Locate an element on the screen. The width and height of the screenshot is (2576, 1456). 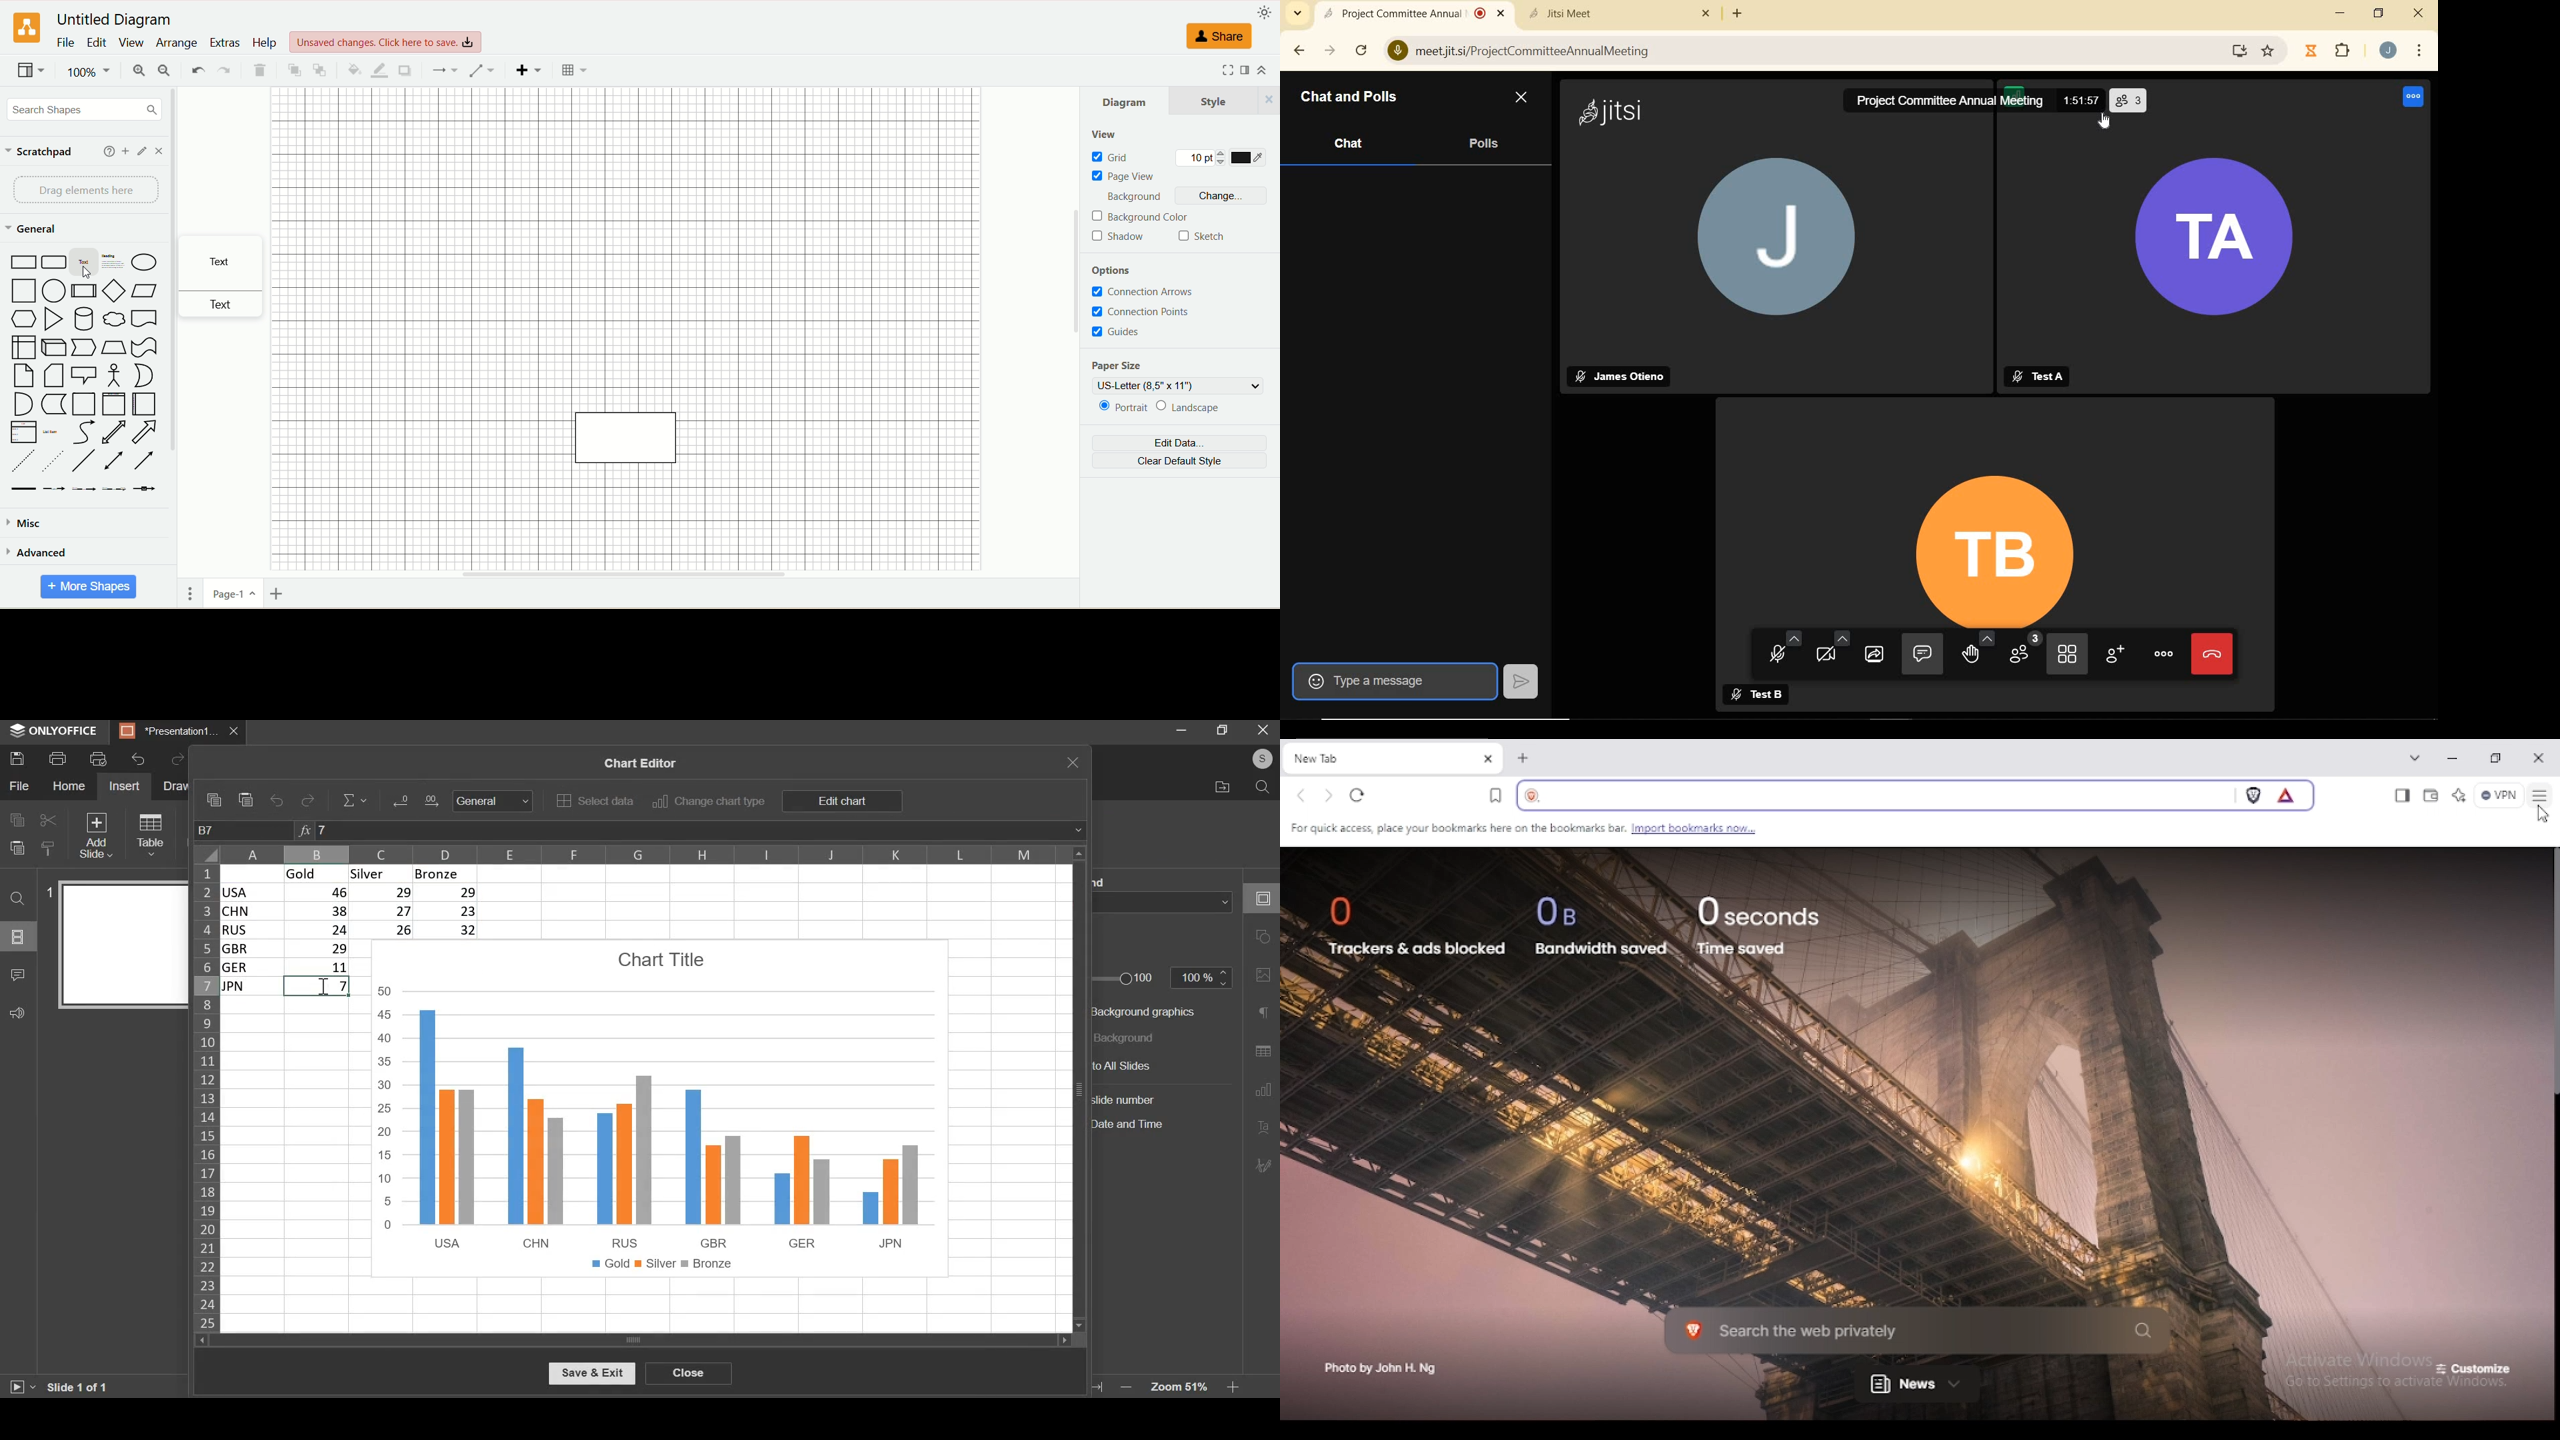
zoom out is located at coordinates (1123, 1386).